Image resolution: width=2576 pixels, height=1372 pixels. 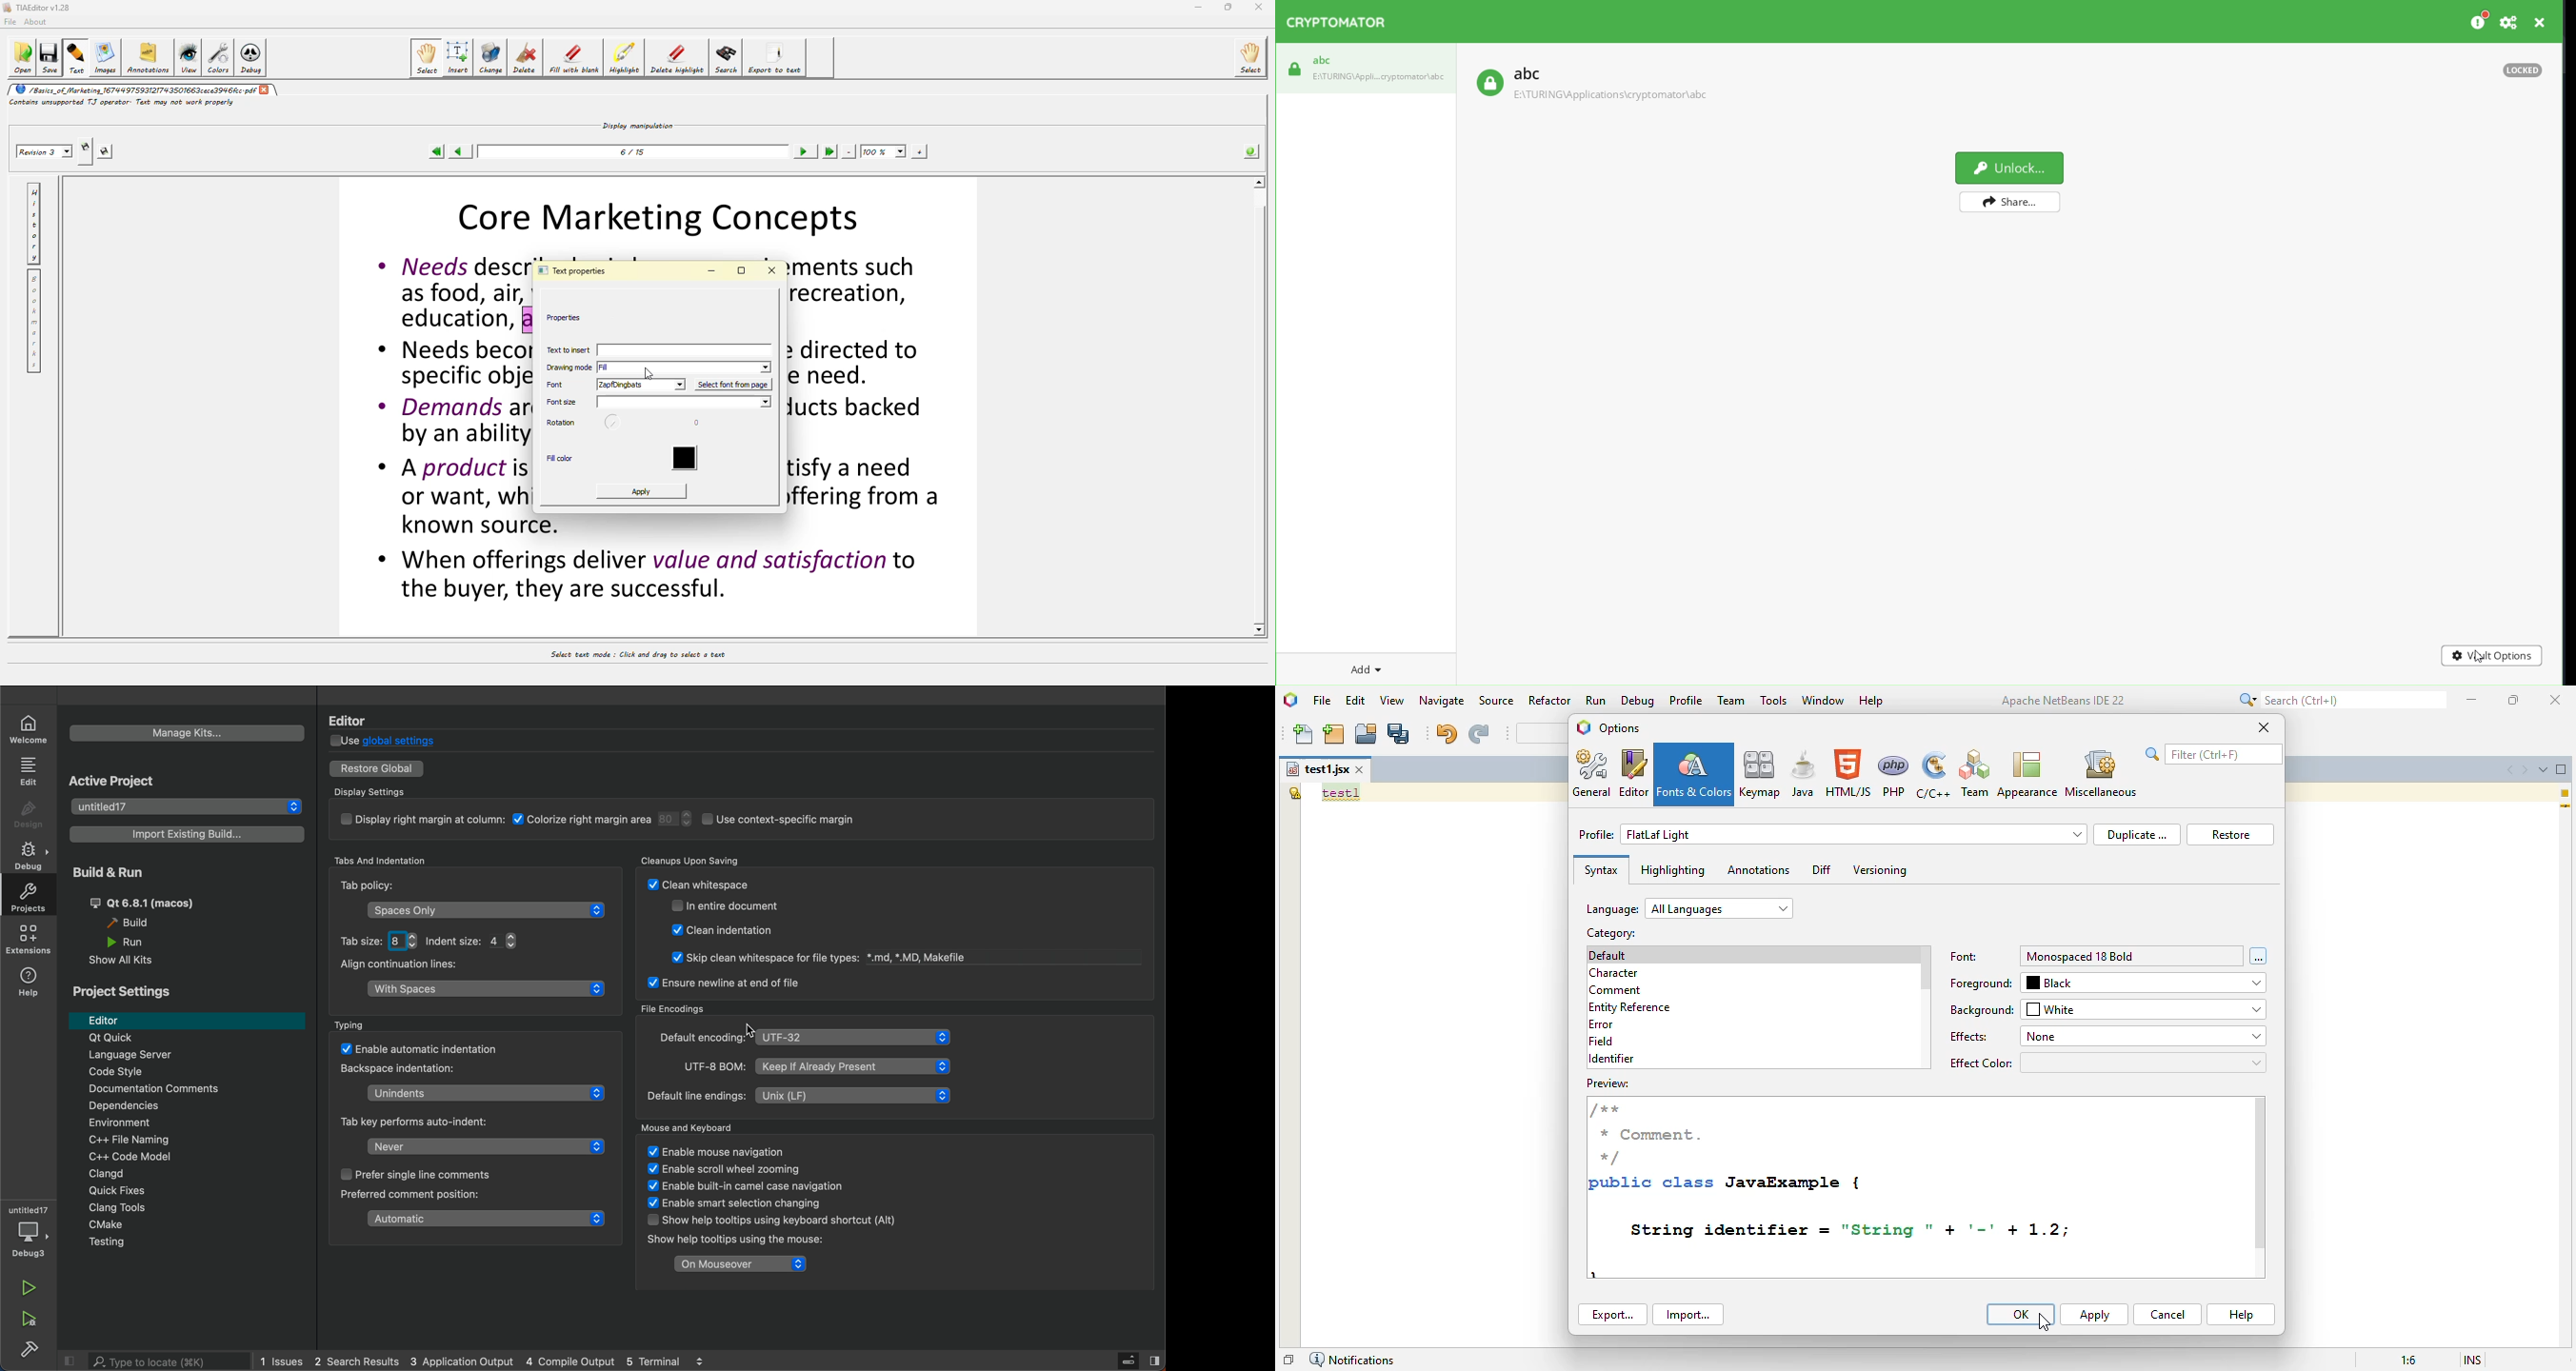 What do you see at coordinates (120, 780) in the screenshot?
I see `Active Project` at bounding box center [120, 780].